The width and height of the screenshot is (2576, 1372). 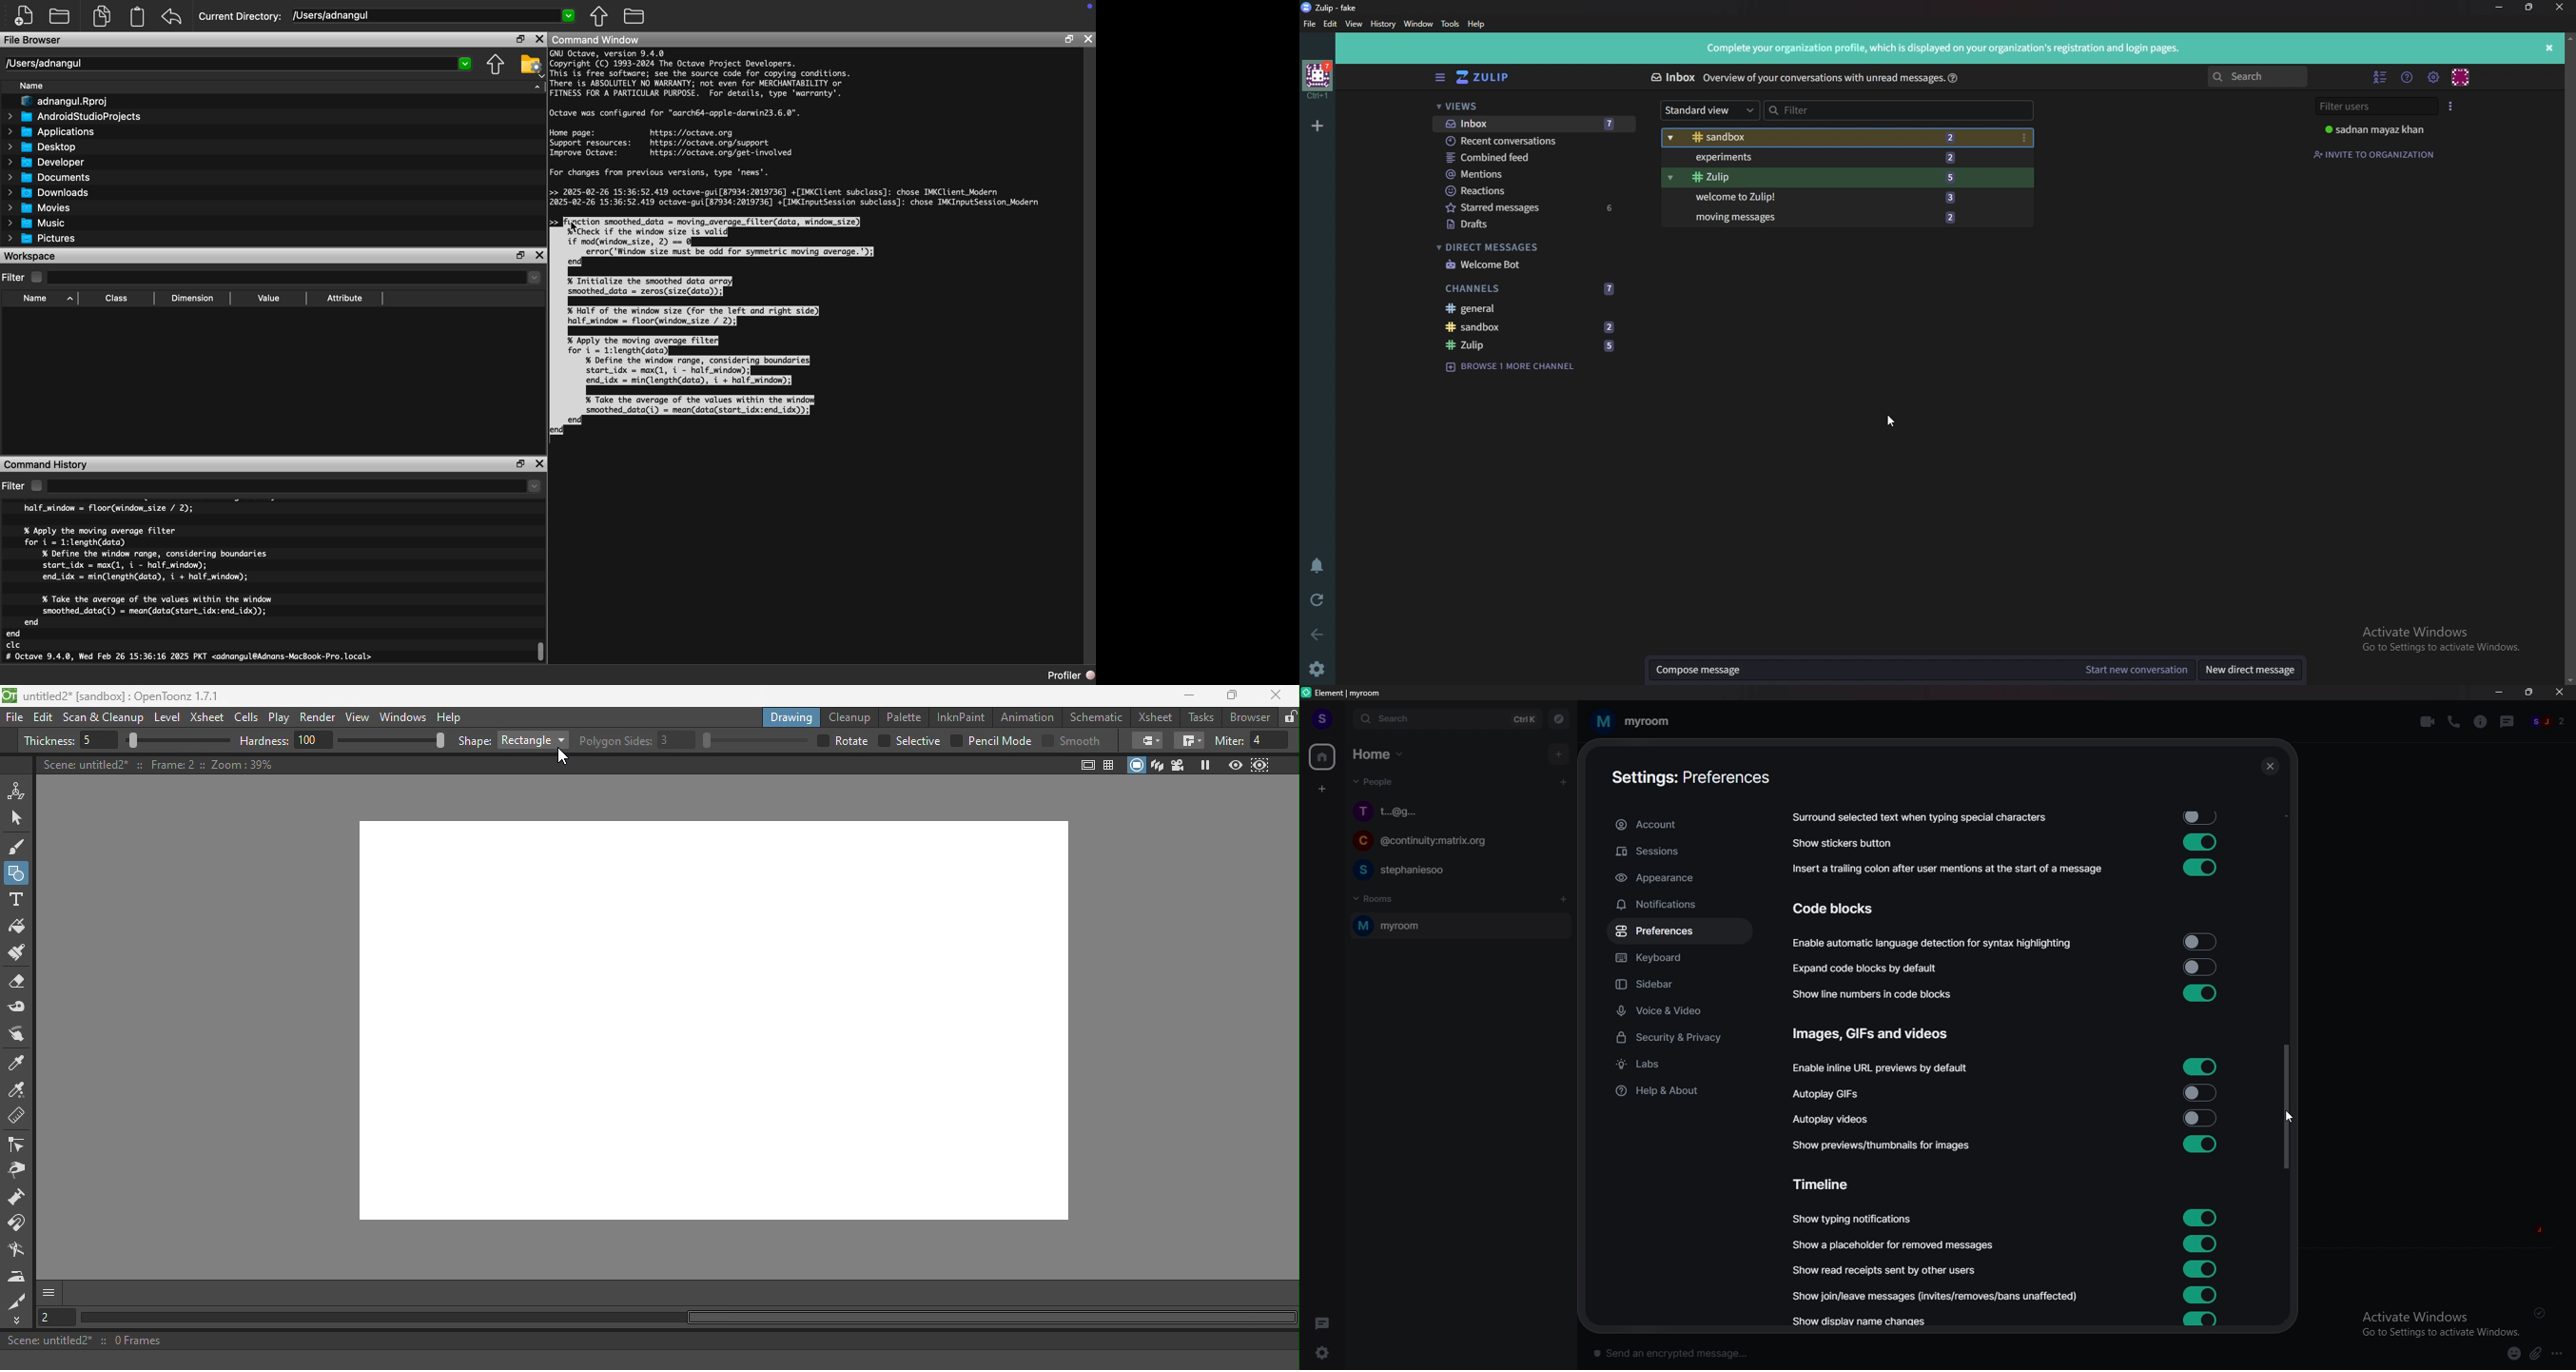 What do you see at coordinates (2529, 7) in the screenshot?
I see `resize` at bounding box center [2529, 7].